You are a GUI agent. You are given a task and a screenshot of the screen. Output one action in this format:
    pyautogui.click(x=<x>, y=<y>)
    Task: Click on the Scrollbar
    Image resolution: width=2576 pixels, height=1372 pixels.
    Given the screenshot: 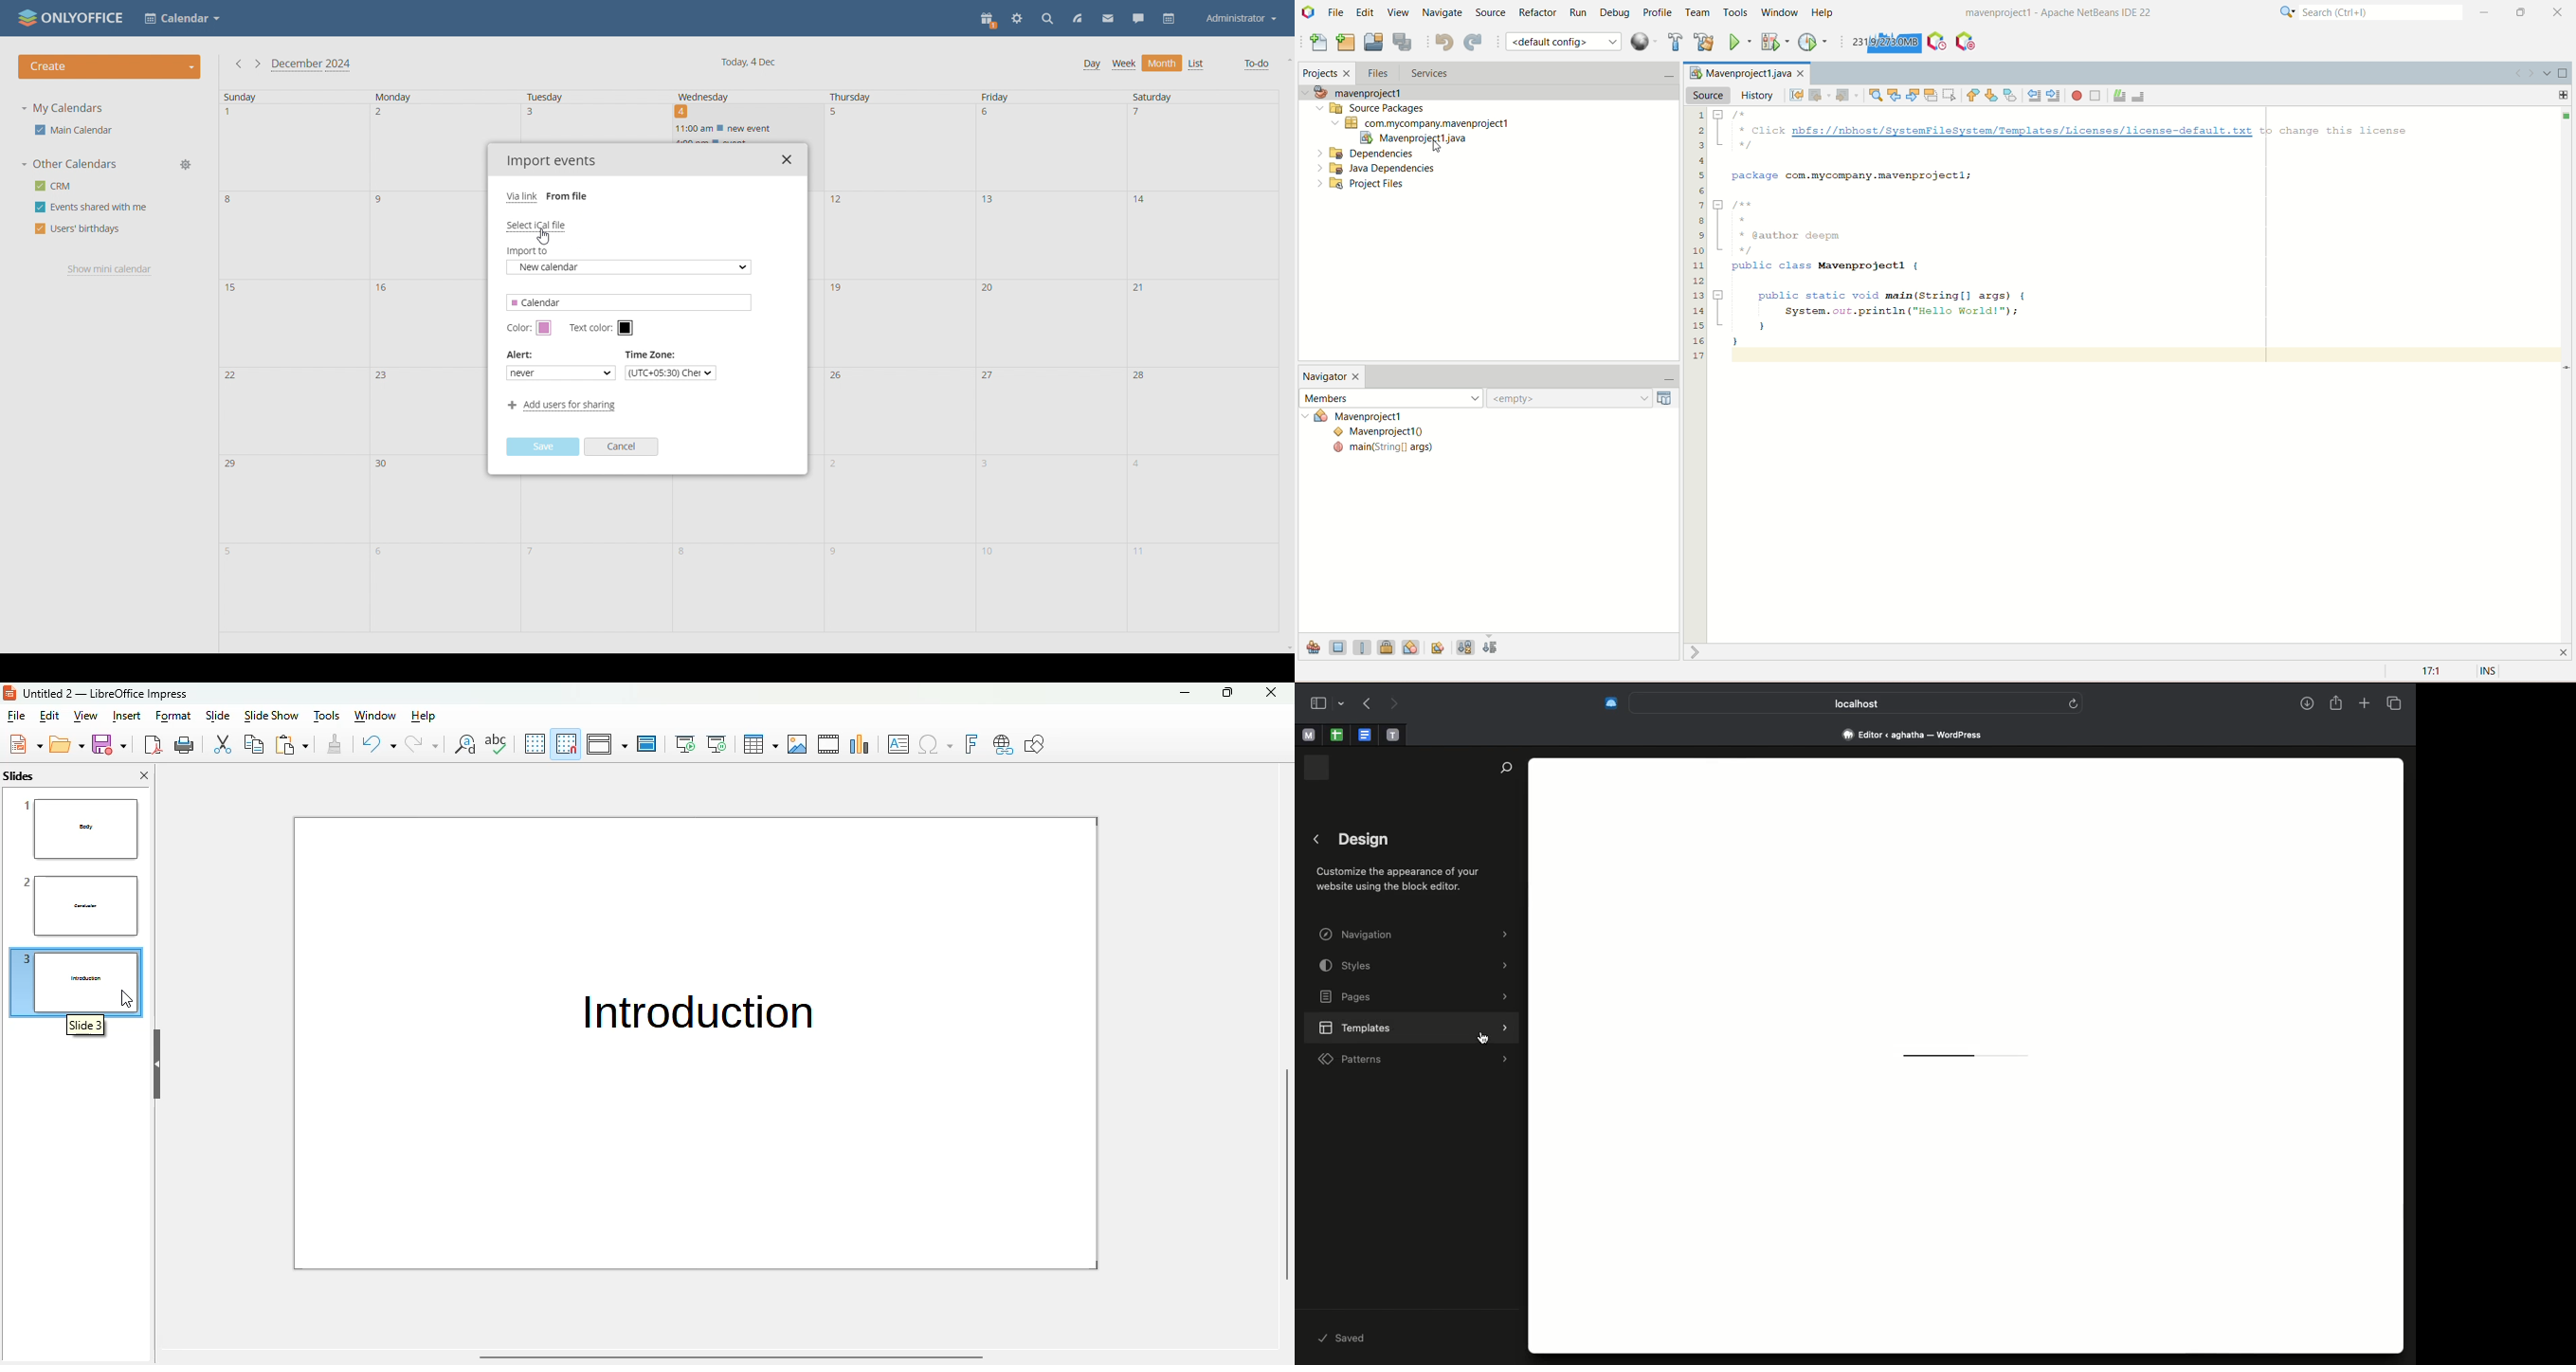 What is the action you would take?
    pyautogui.click(x=2569, y=374)
    